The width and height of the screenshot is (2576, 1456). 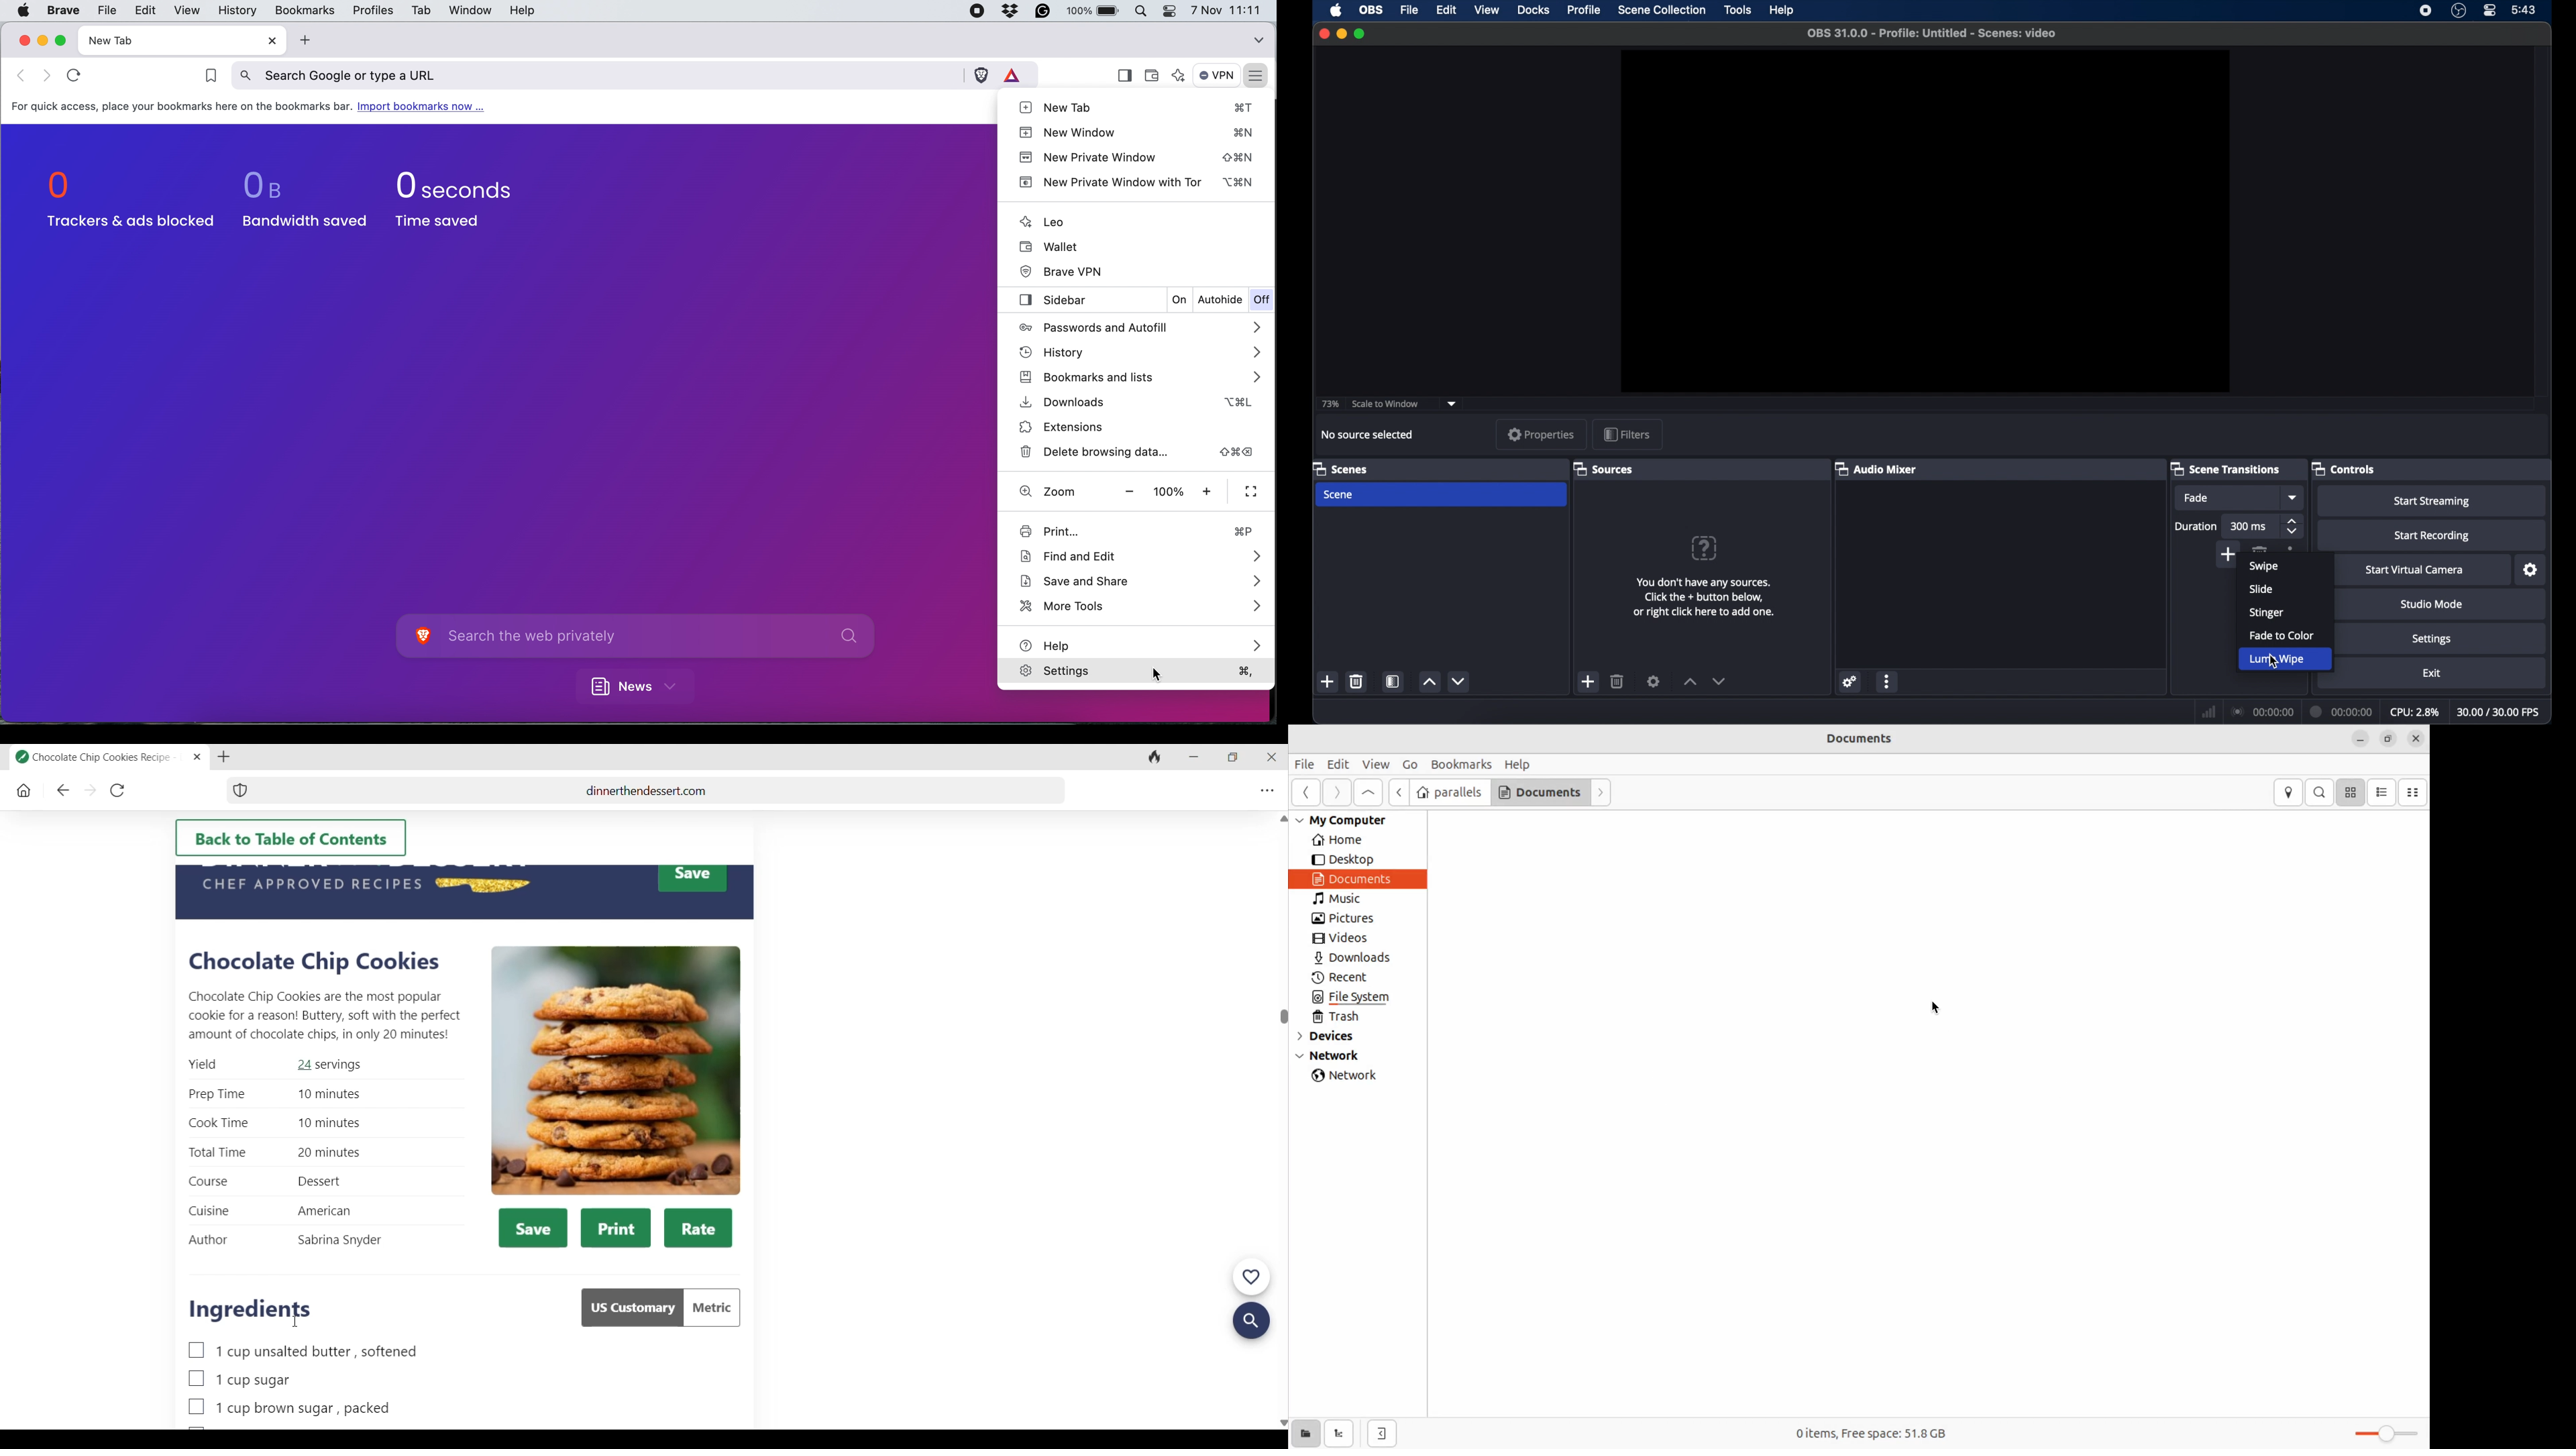 I want to click on devices, so click(x=1332, y=1036).